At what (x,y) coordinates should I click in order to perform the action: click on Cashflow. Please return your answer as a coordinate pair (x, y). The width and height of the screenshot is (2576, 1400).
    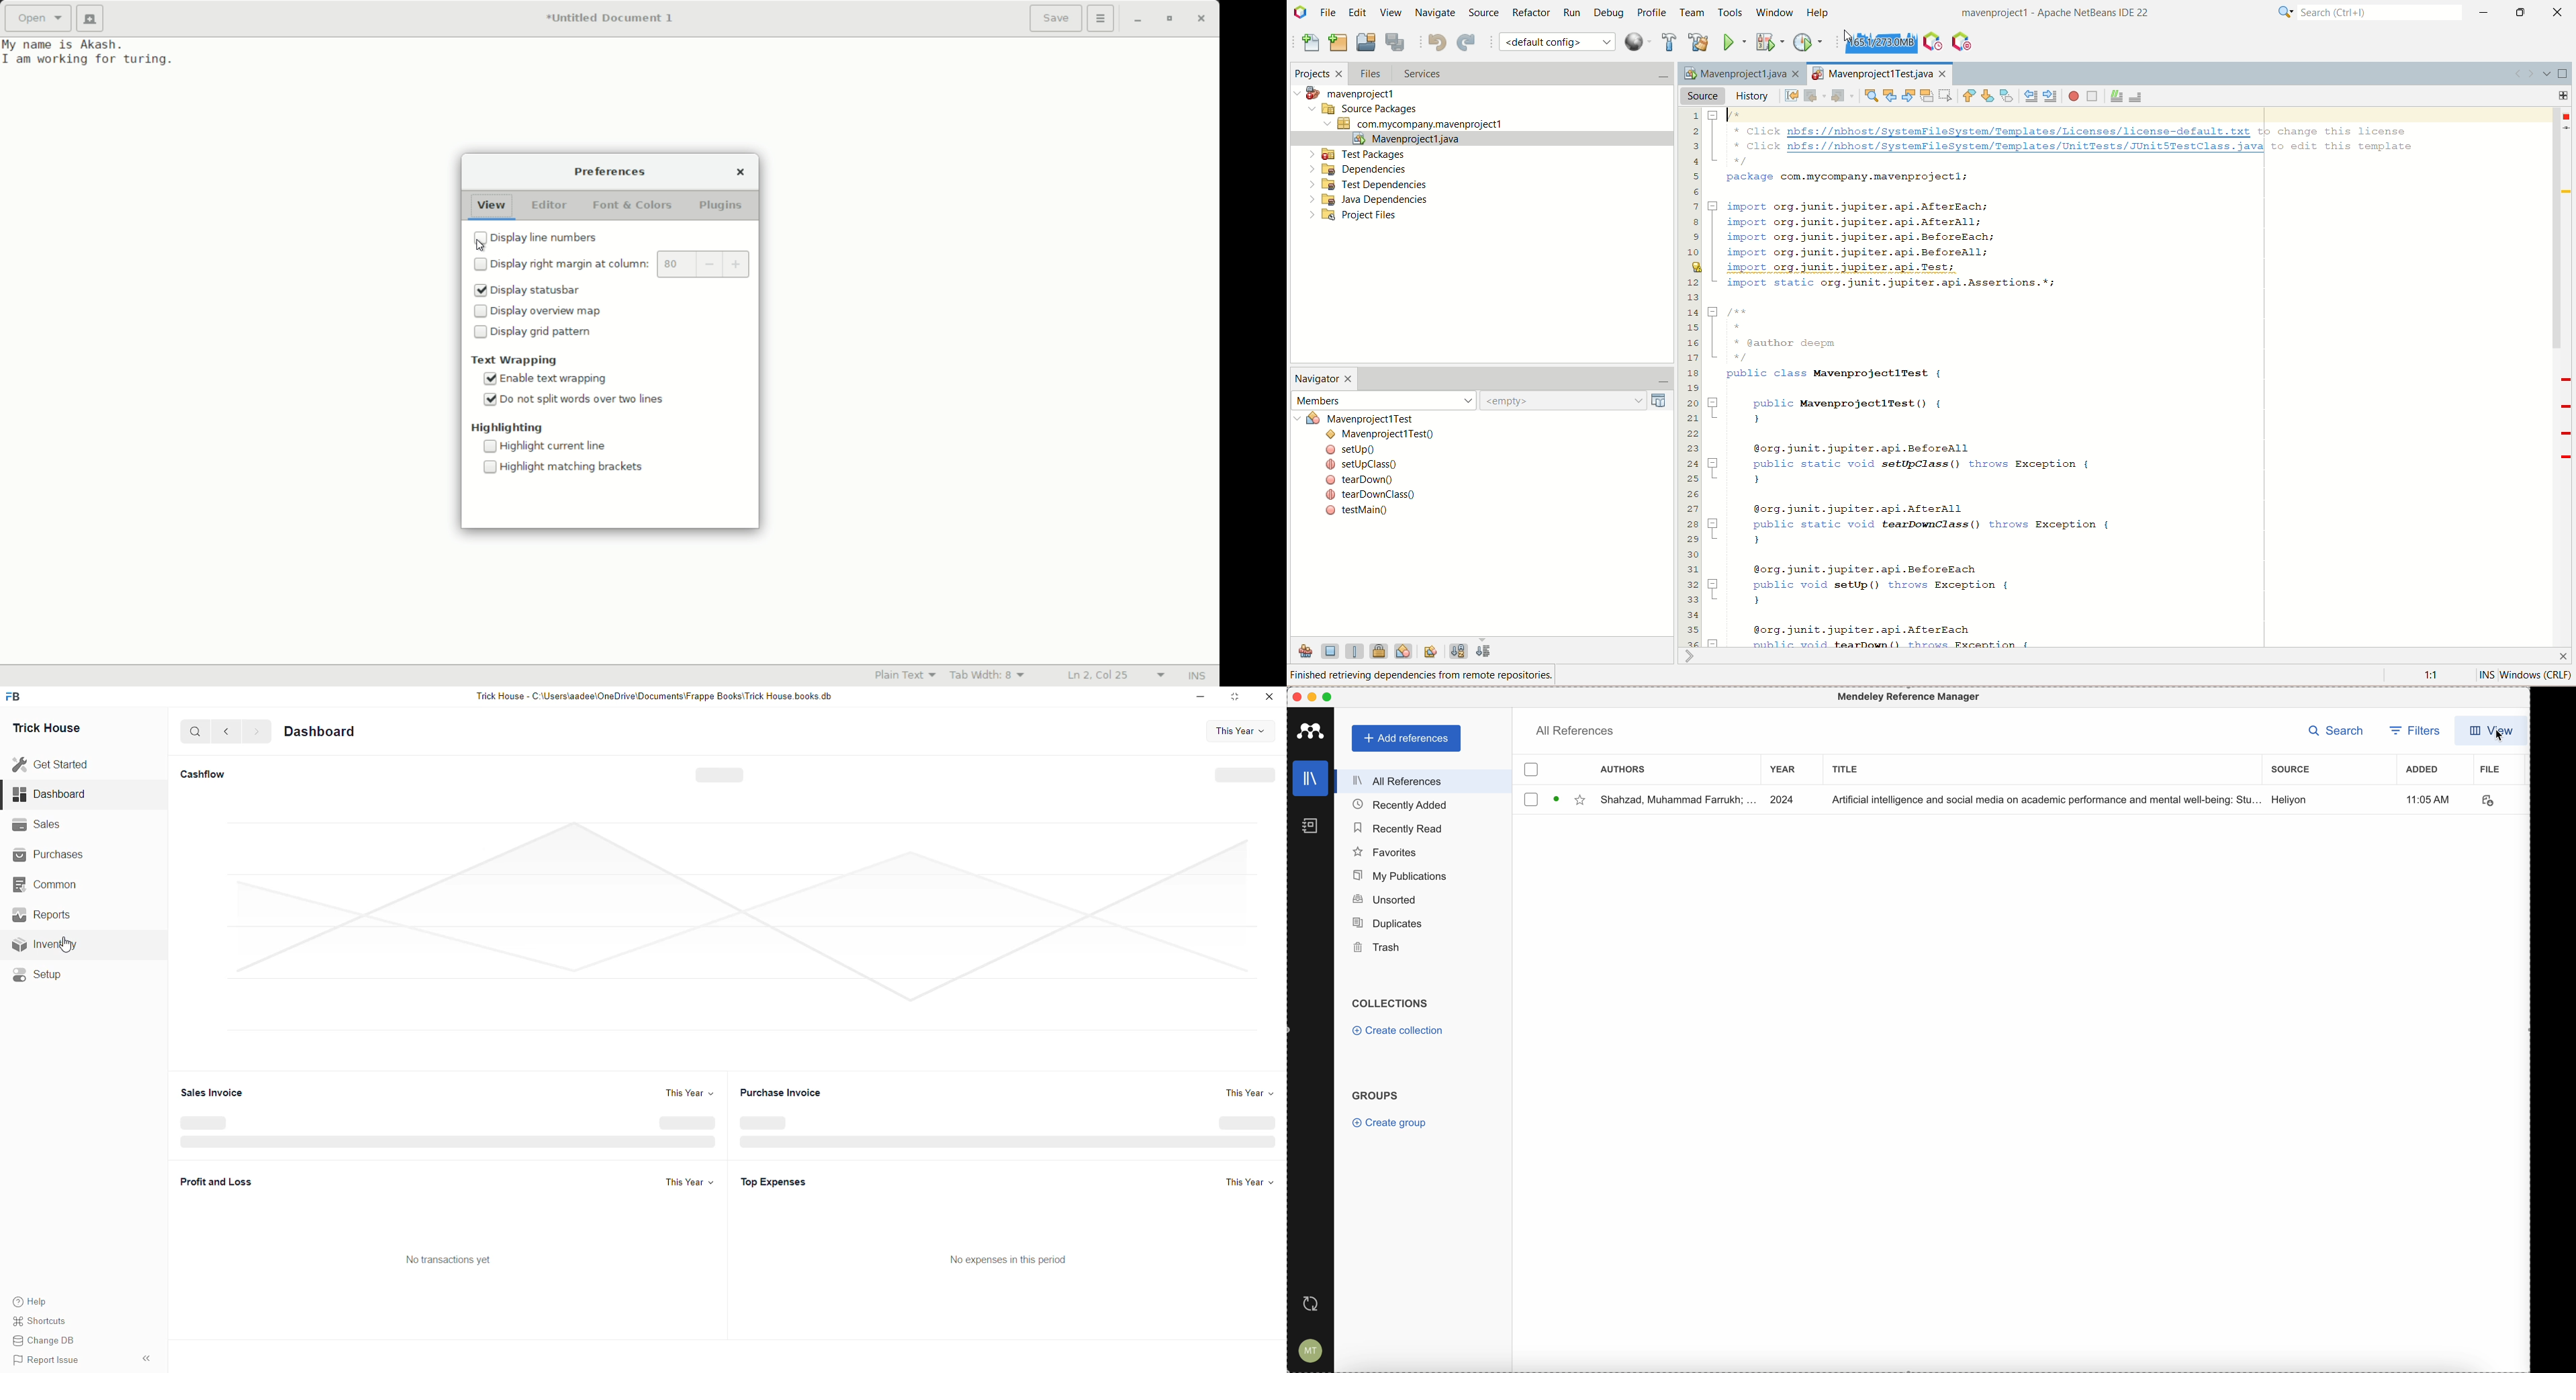
    Looking at the image, I should click on (200, 775).